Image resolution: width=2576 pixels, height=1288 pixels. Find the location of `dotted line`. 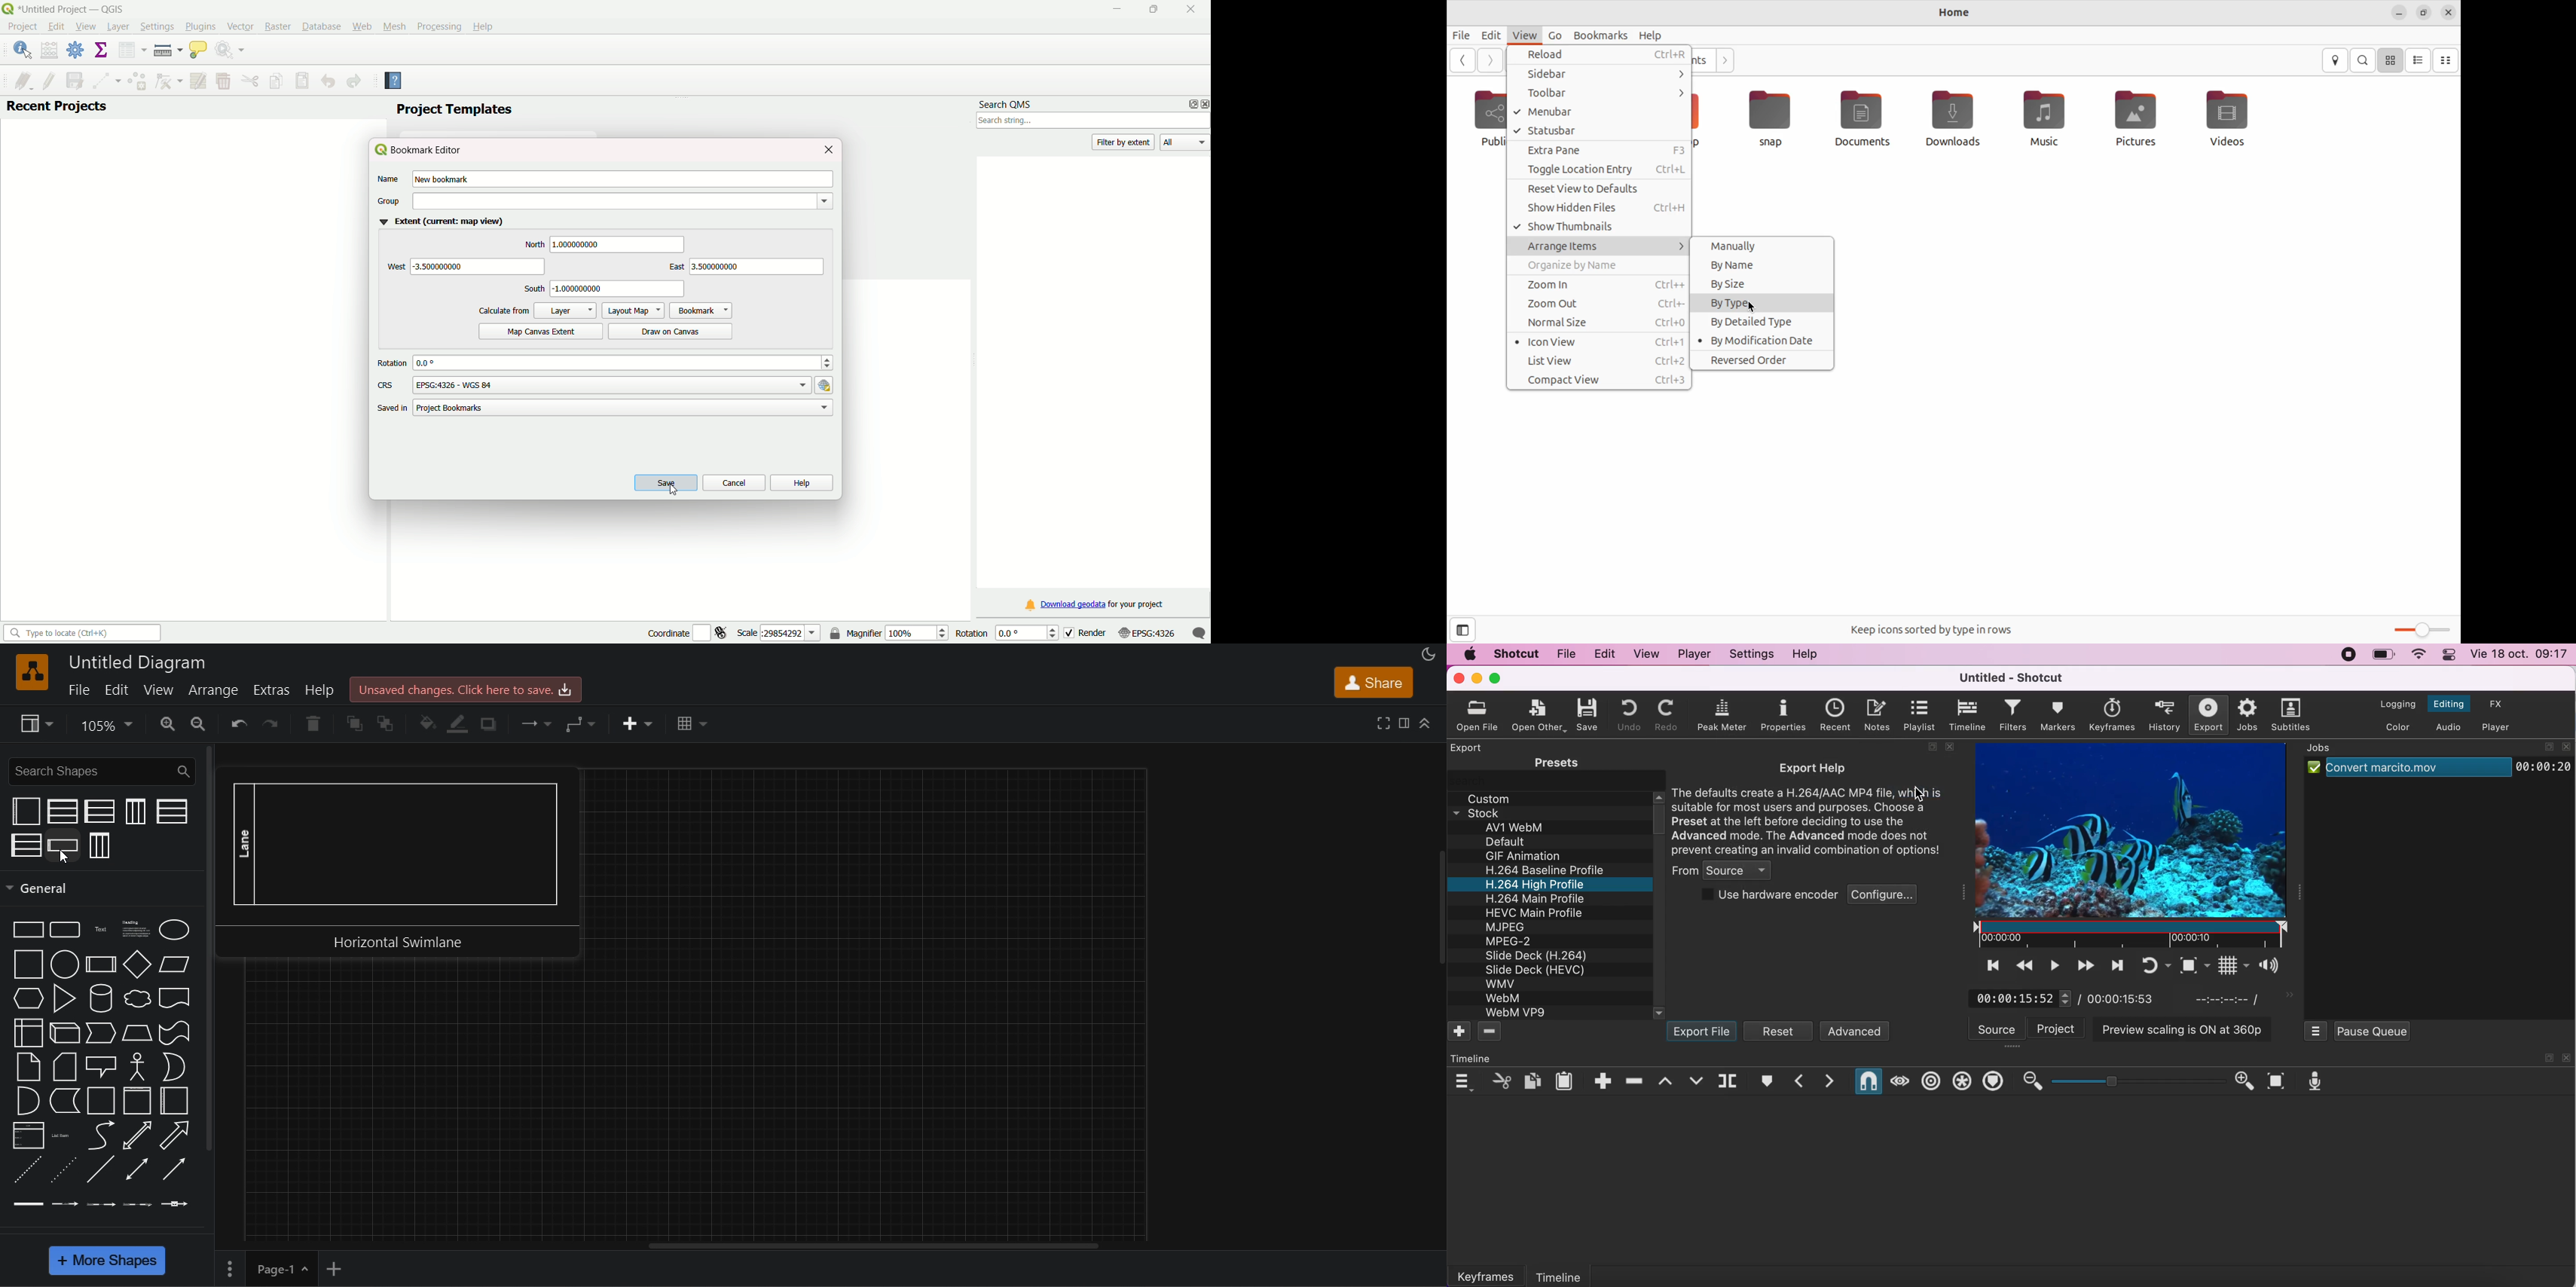

dotted line is located at coordinates (63, 1169).